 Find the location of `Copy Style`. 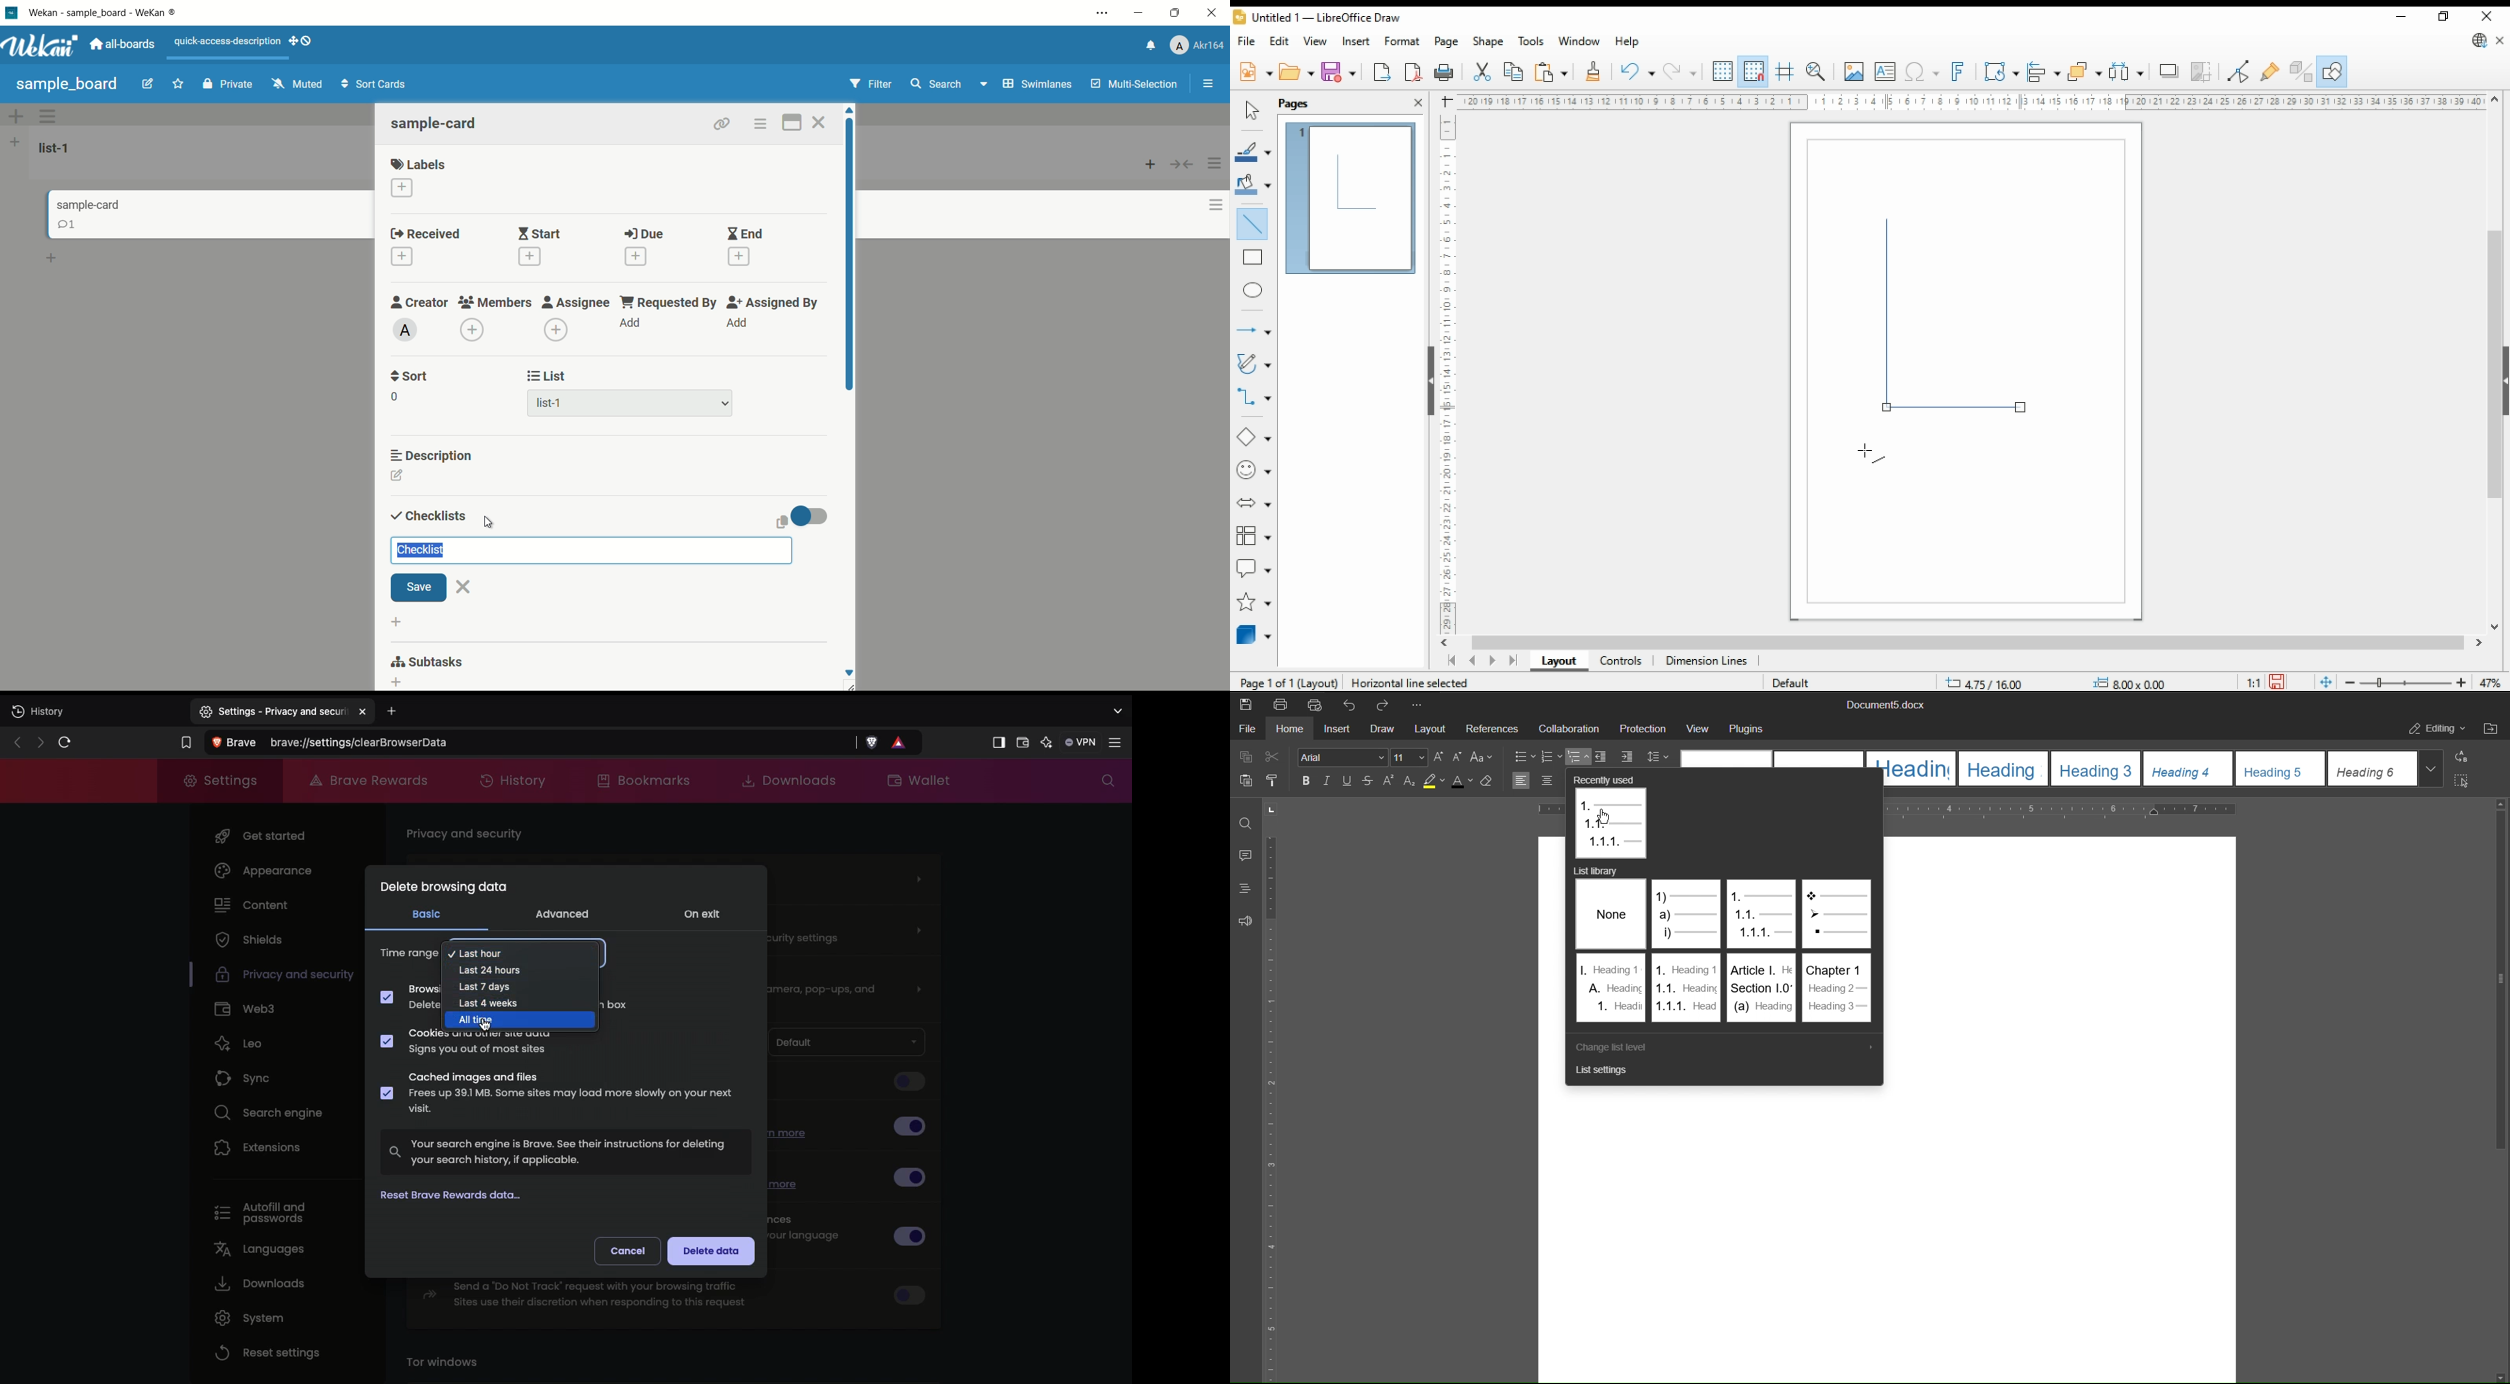

Copy Style is located at coordinates (1276, 782).